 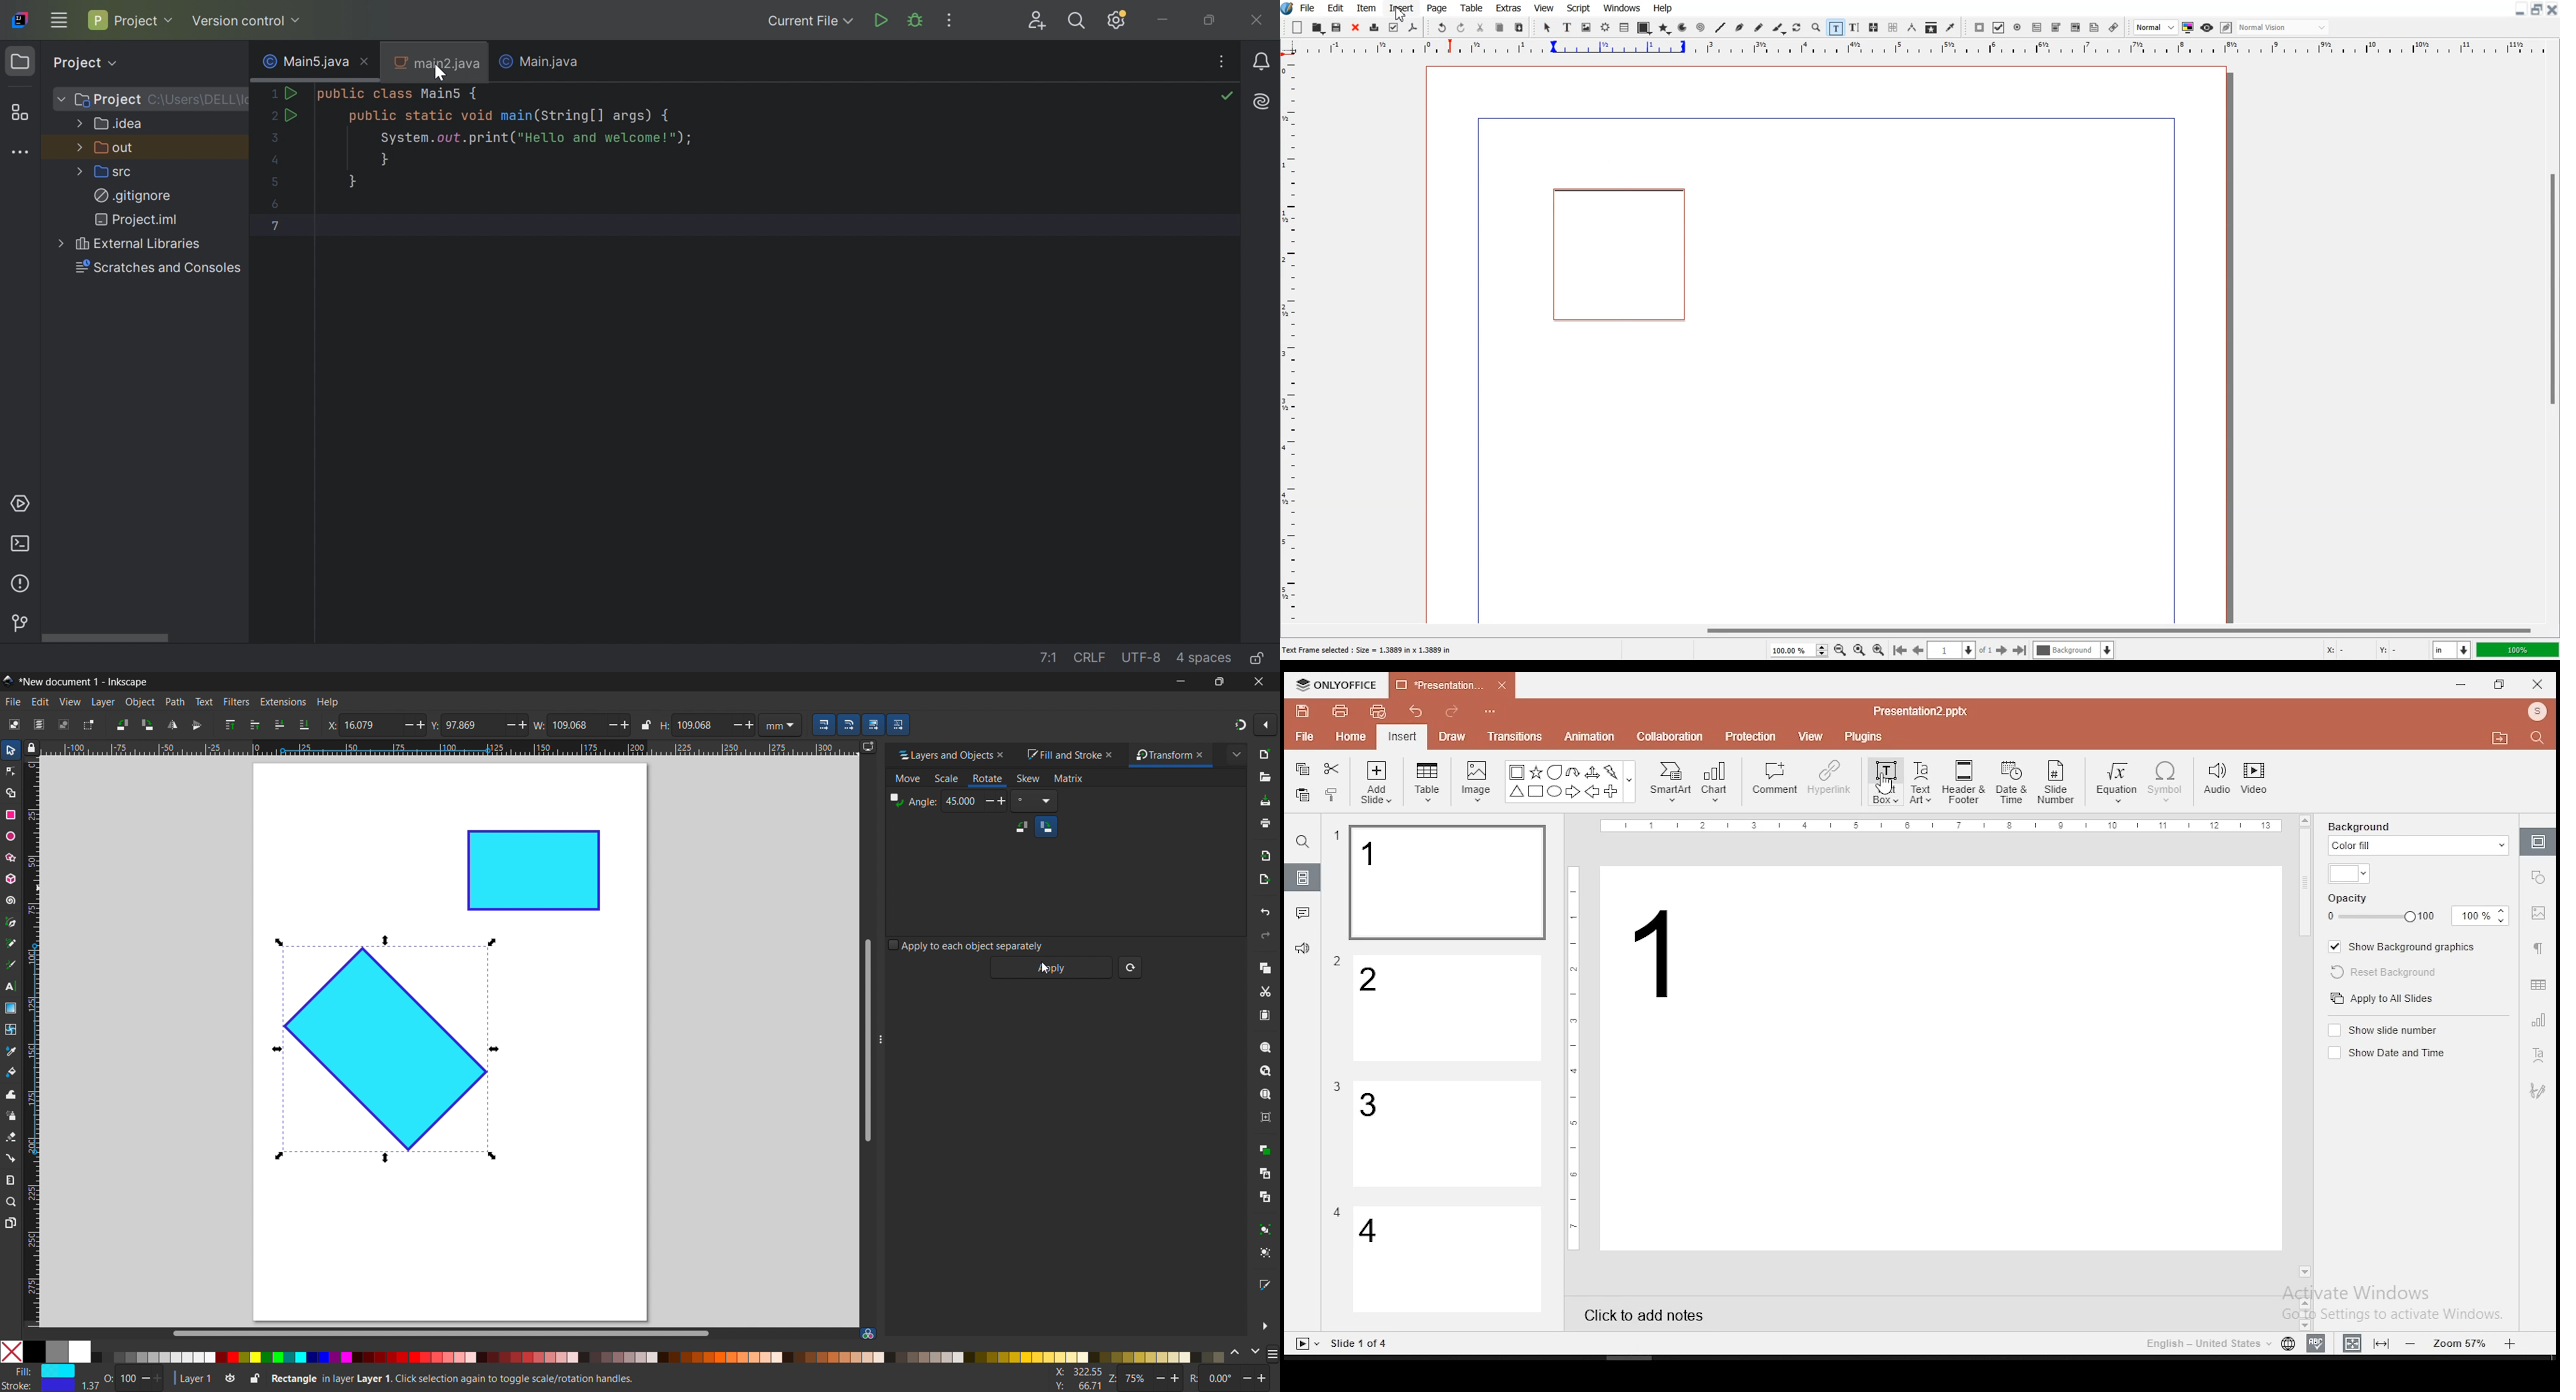 What do you see at coordinates (1160, 755) in the screenshot?
I see `transform` at bounding box center [1160, 755].